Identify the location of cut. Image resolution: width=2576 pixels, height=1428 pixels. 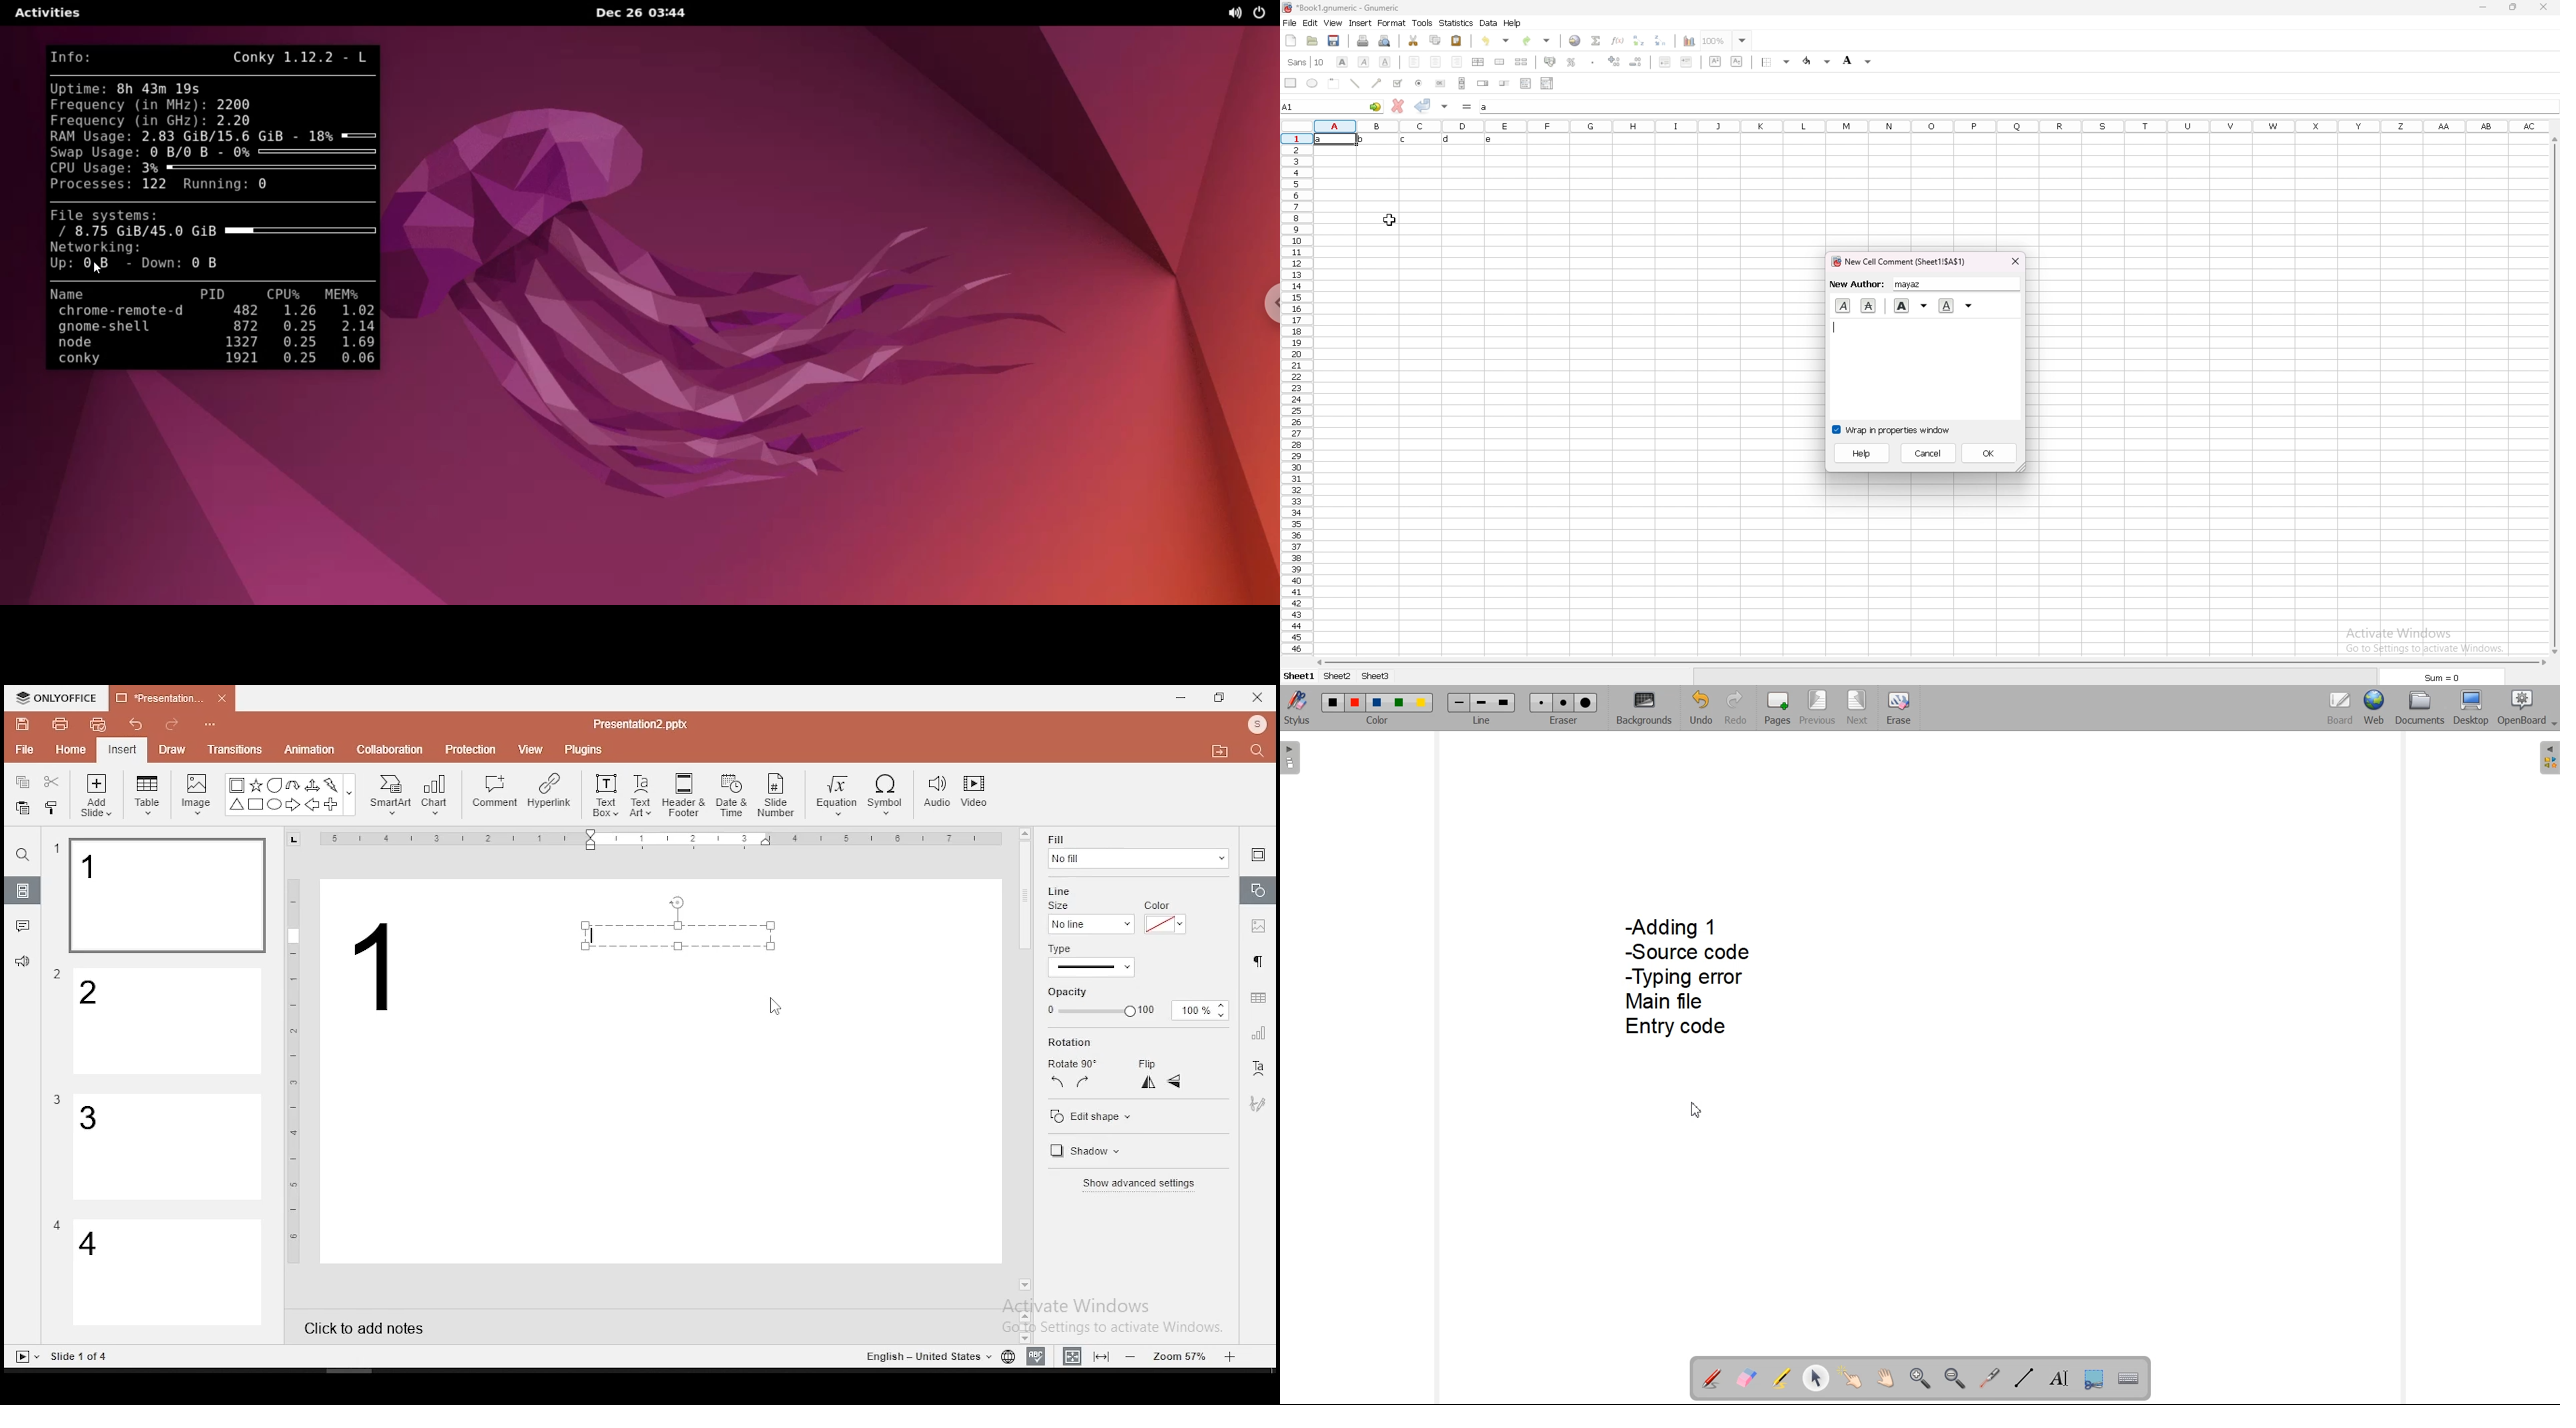
(1413, 40).